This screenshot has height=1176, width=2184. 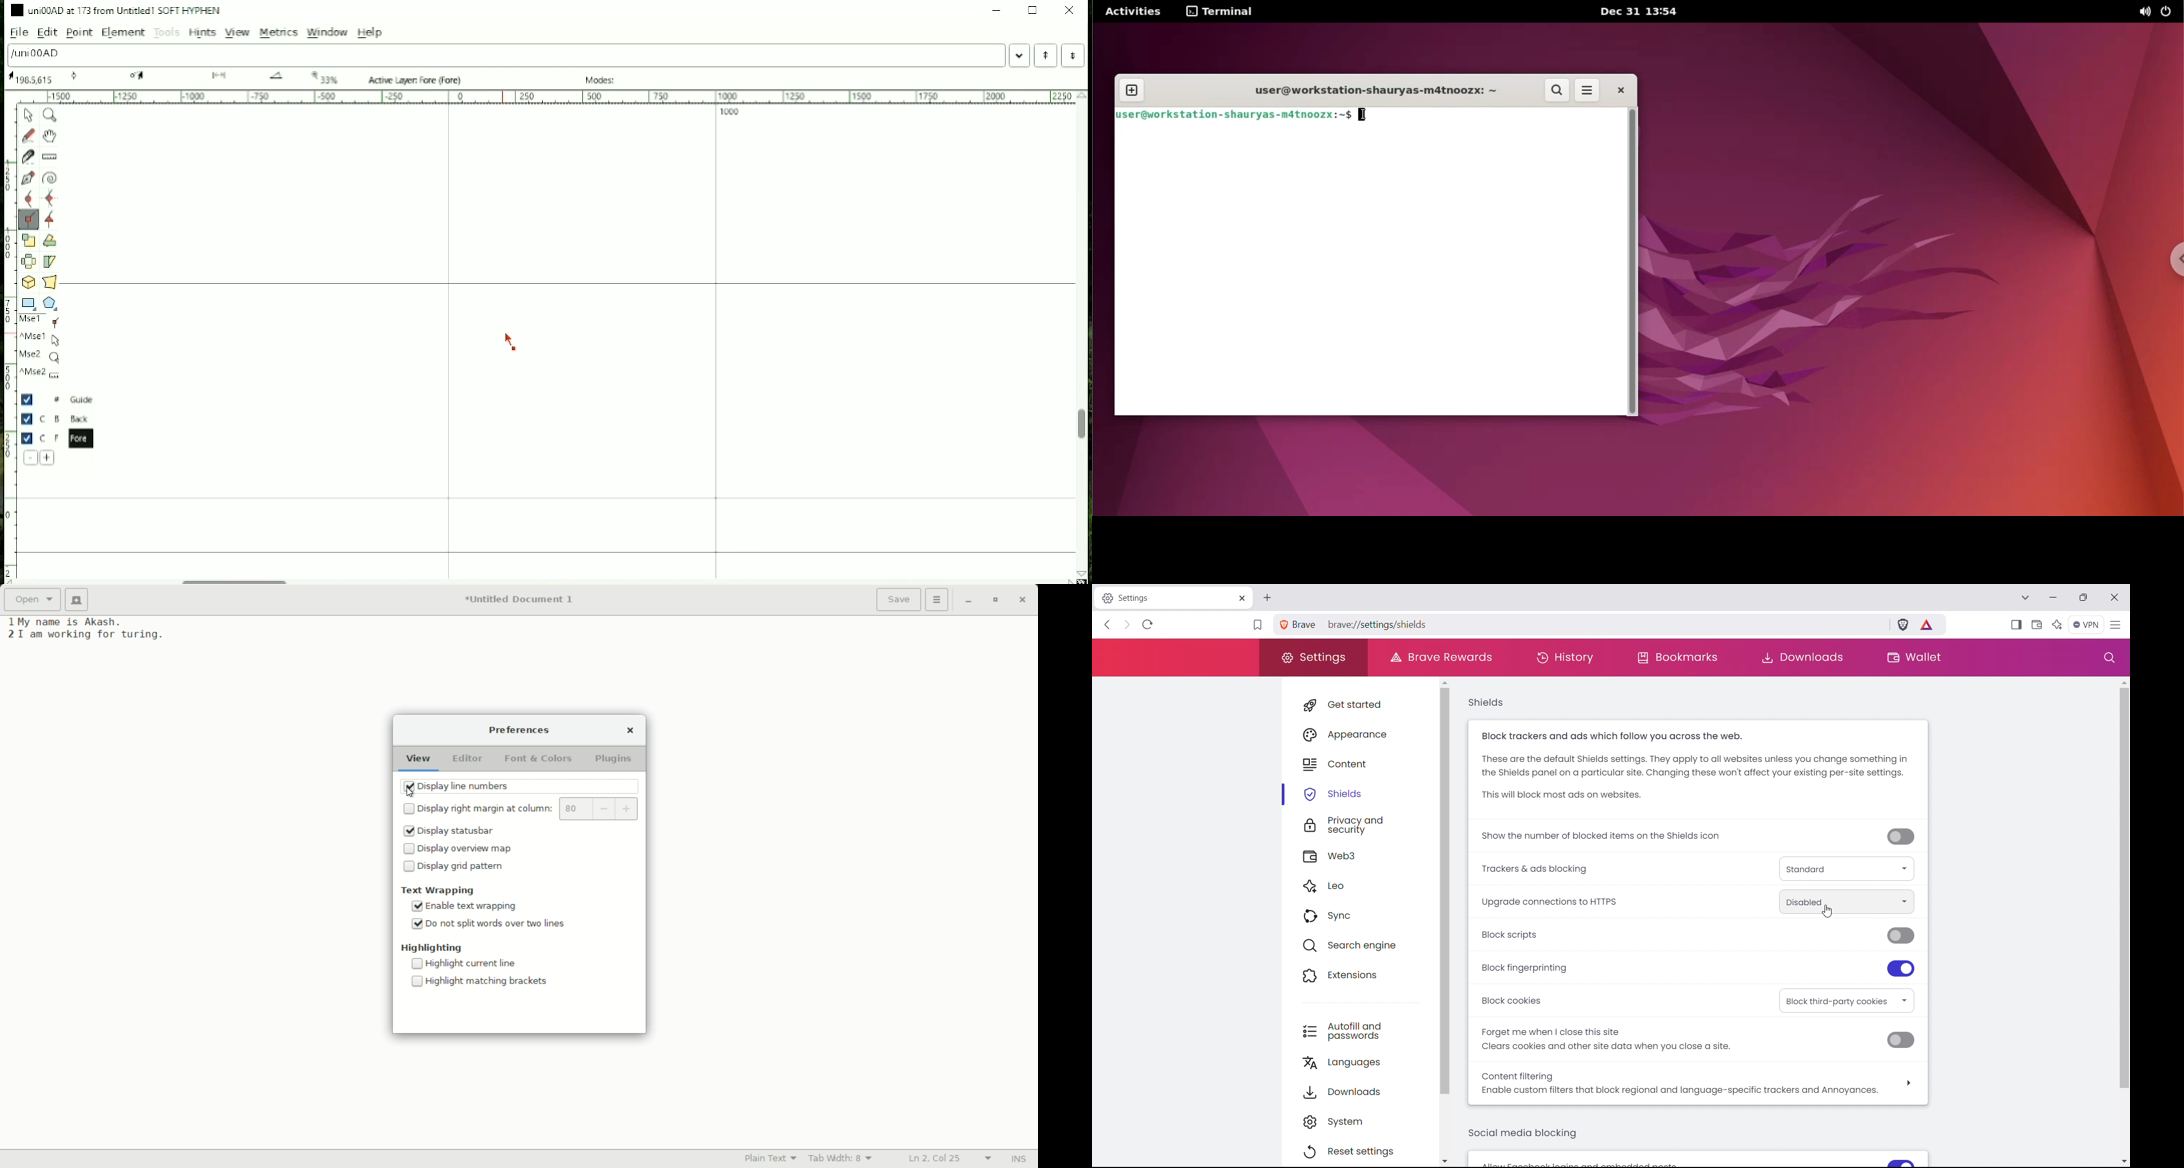 I want to click on I am working for turing., so click(x=92, y=635).